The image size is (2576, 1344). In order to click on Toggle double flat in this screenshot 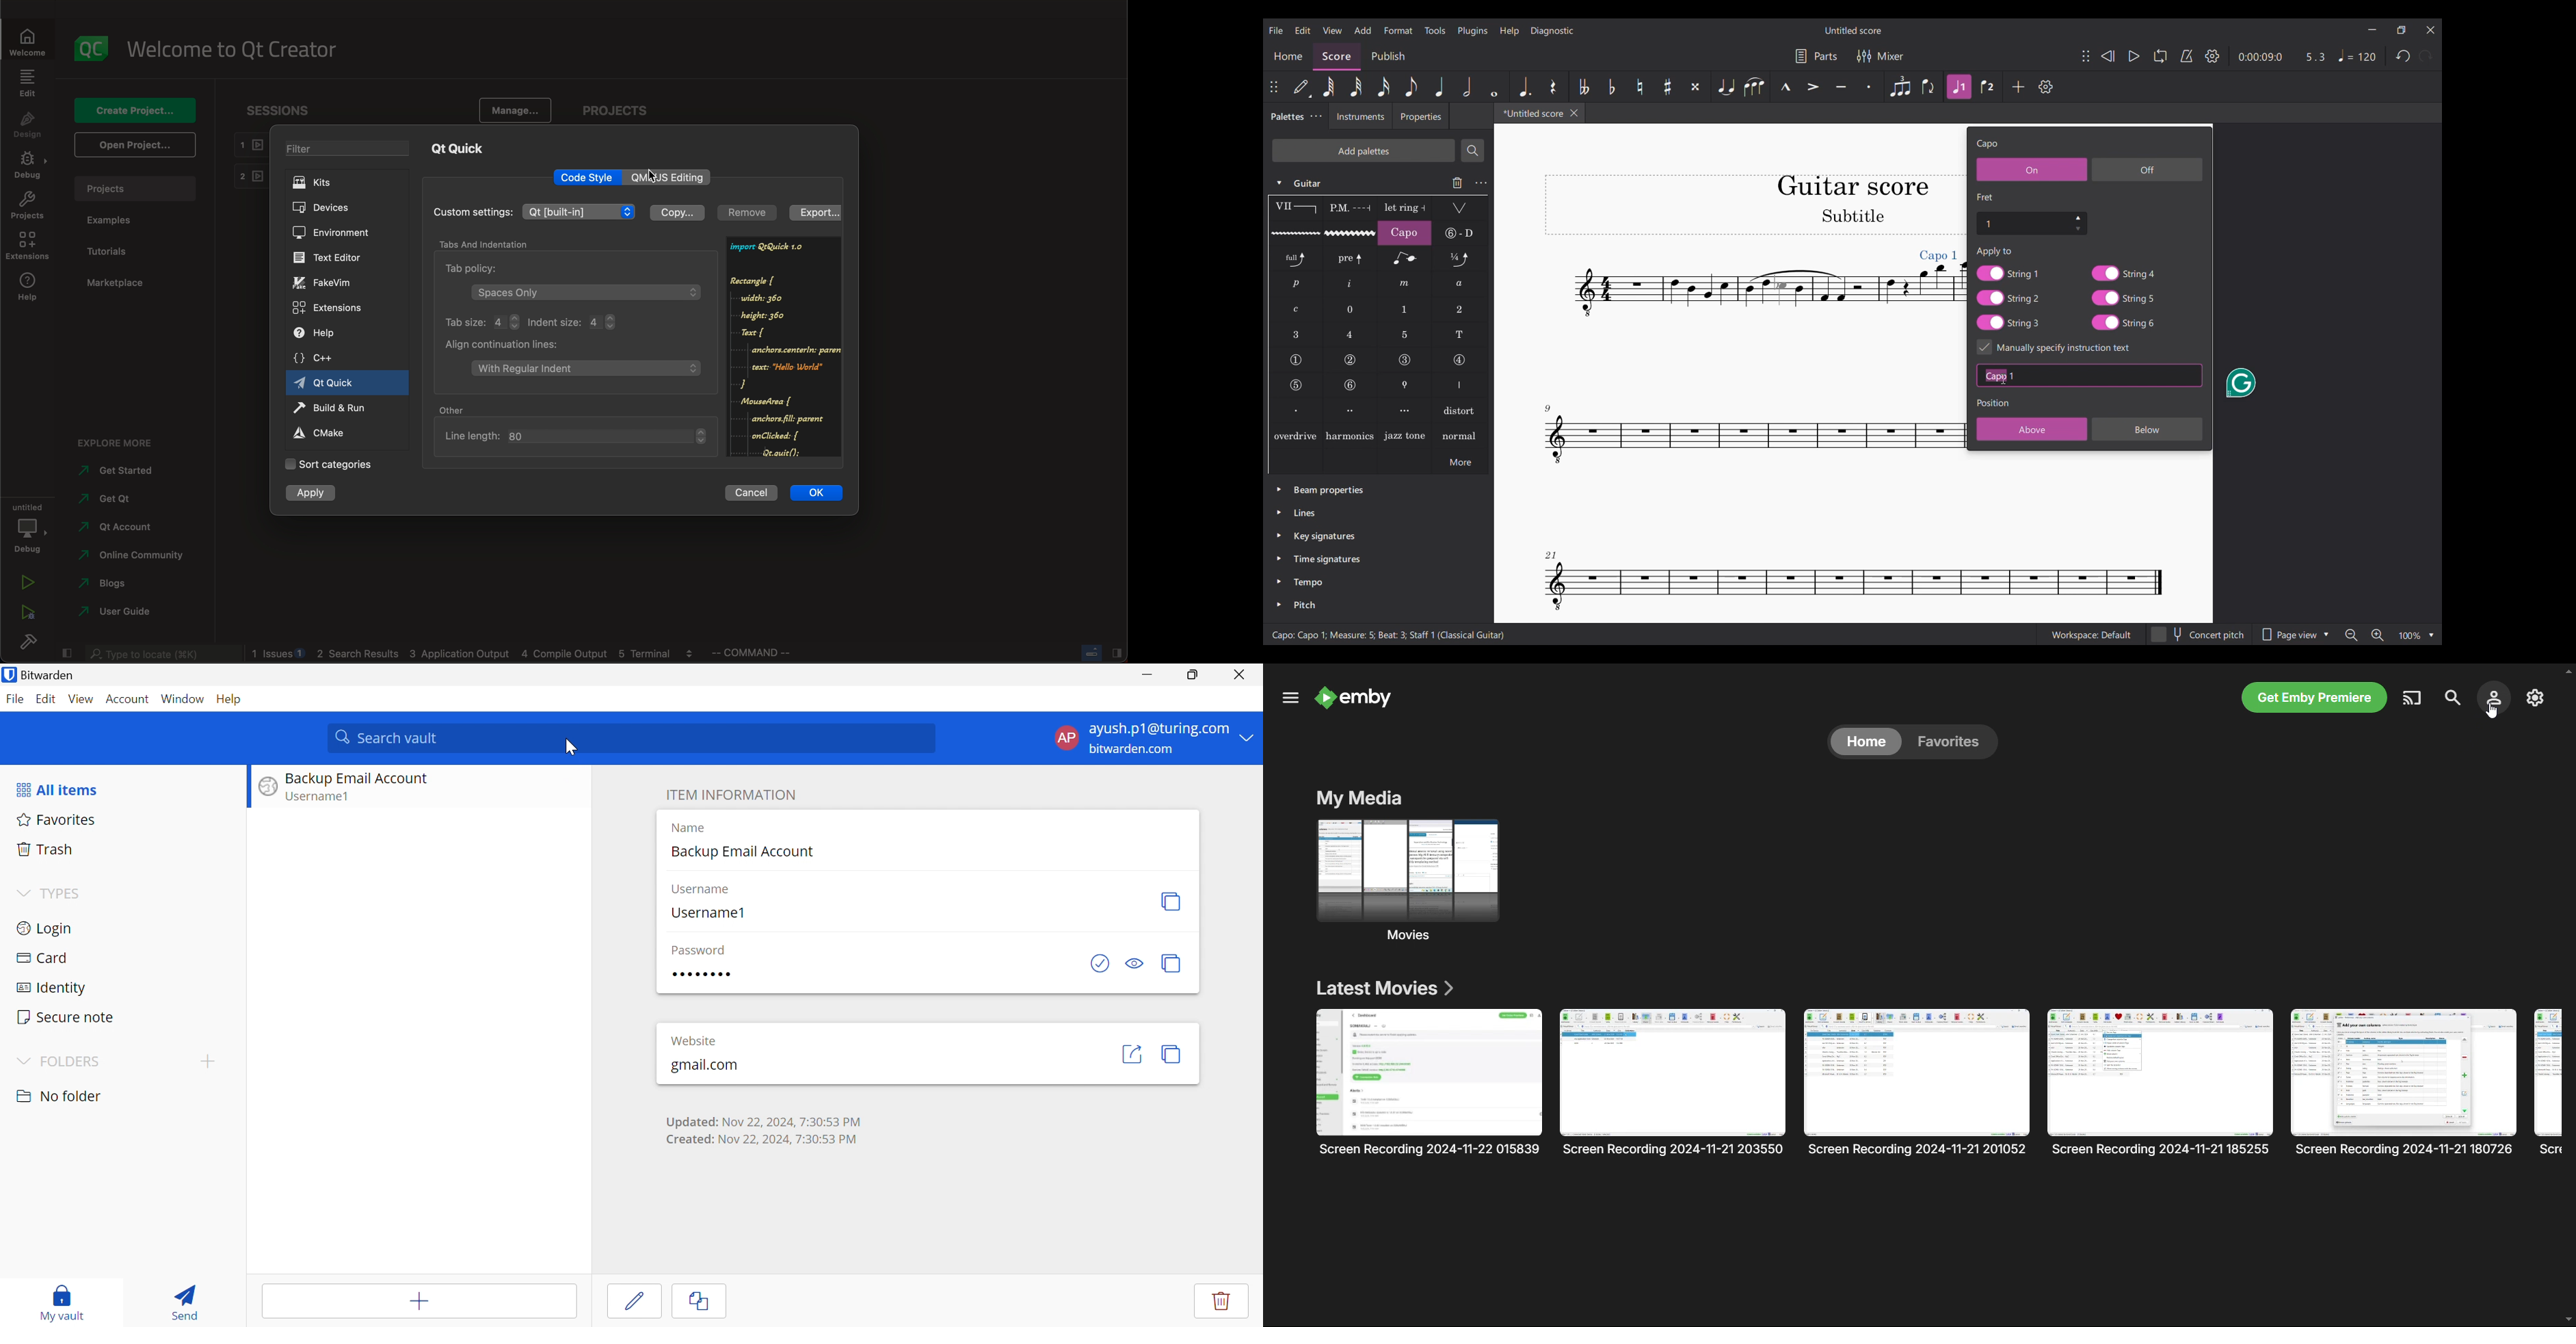, I will do `click(1584, 87)`.